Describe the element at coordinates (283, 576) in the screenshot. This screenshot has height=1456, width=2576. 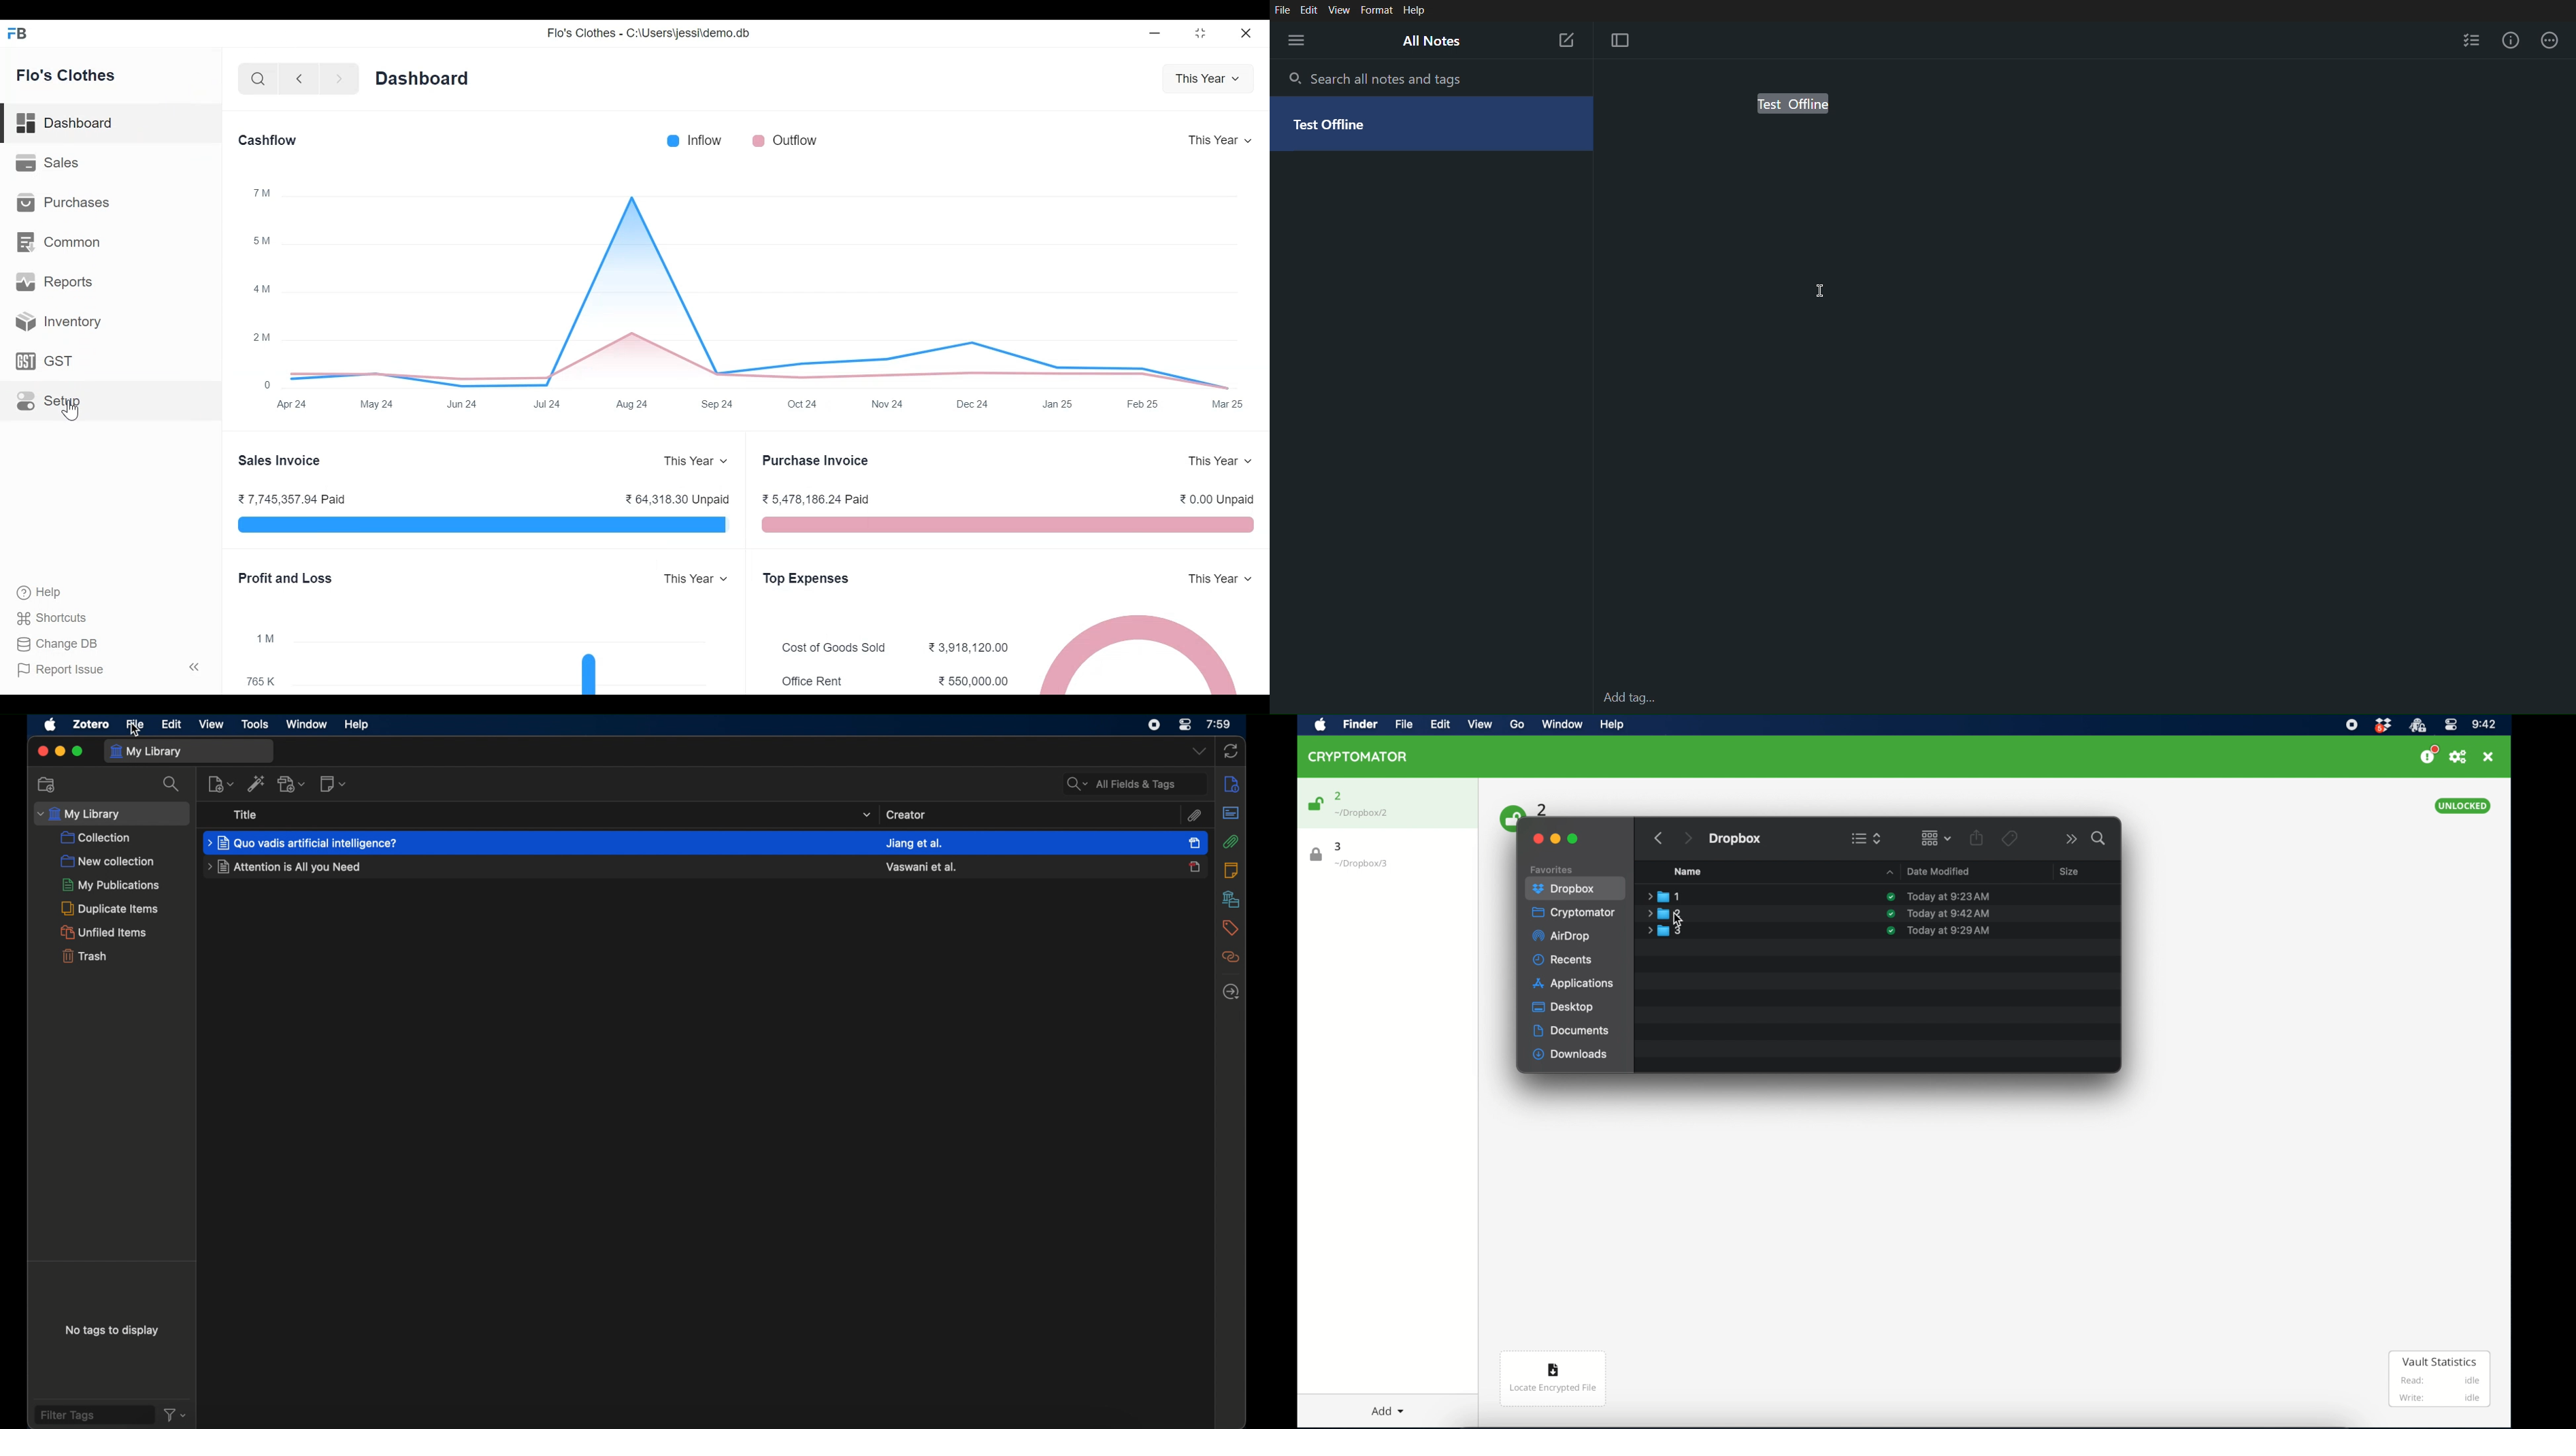
I see `Profit and Loss` at that location.